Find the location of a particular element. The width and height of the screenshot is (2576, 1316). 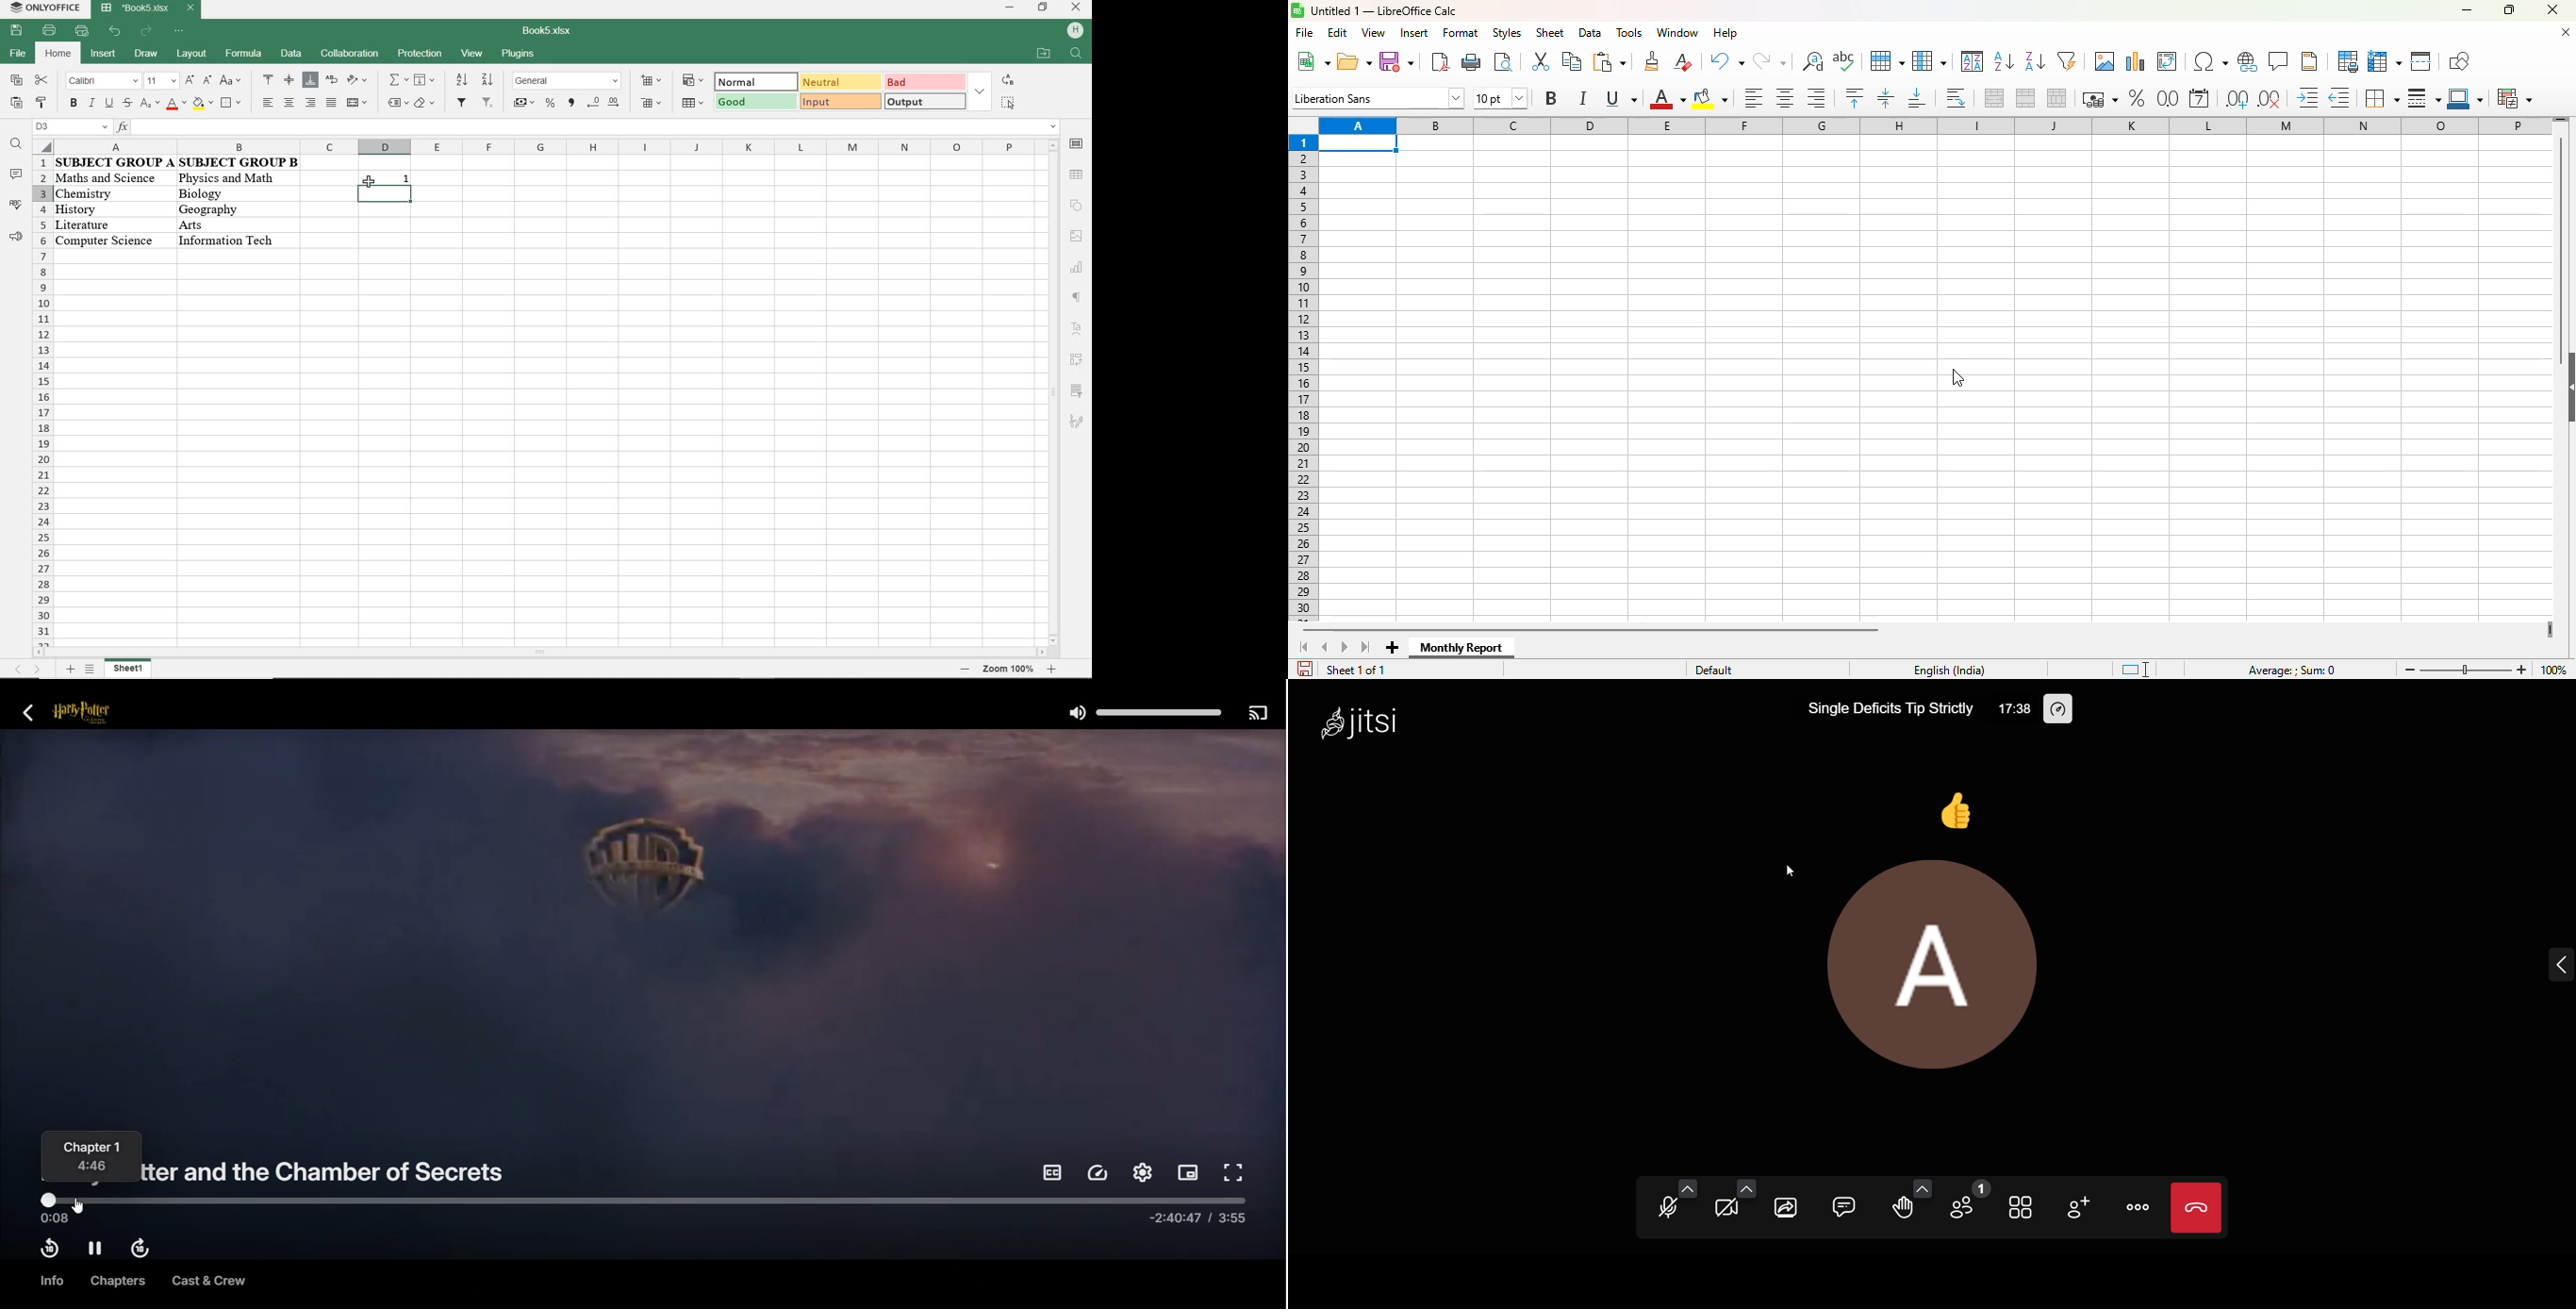

file is located at coordinates (16, 53).